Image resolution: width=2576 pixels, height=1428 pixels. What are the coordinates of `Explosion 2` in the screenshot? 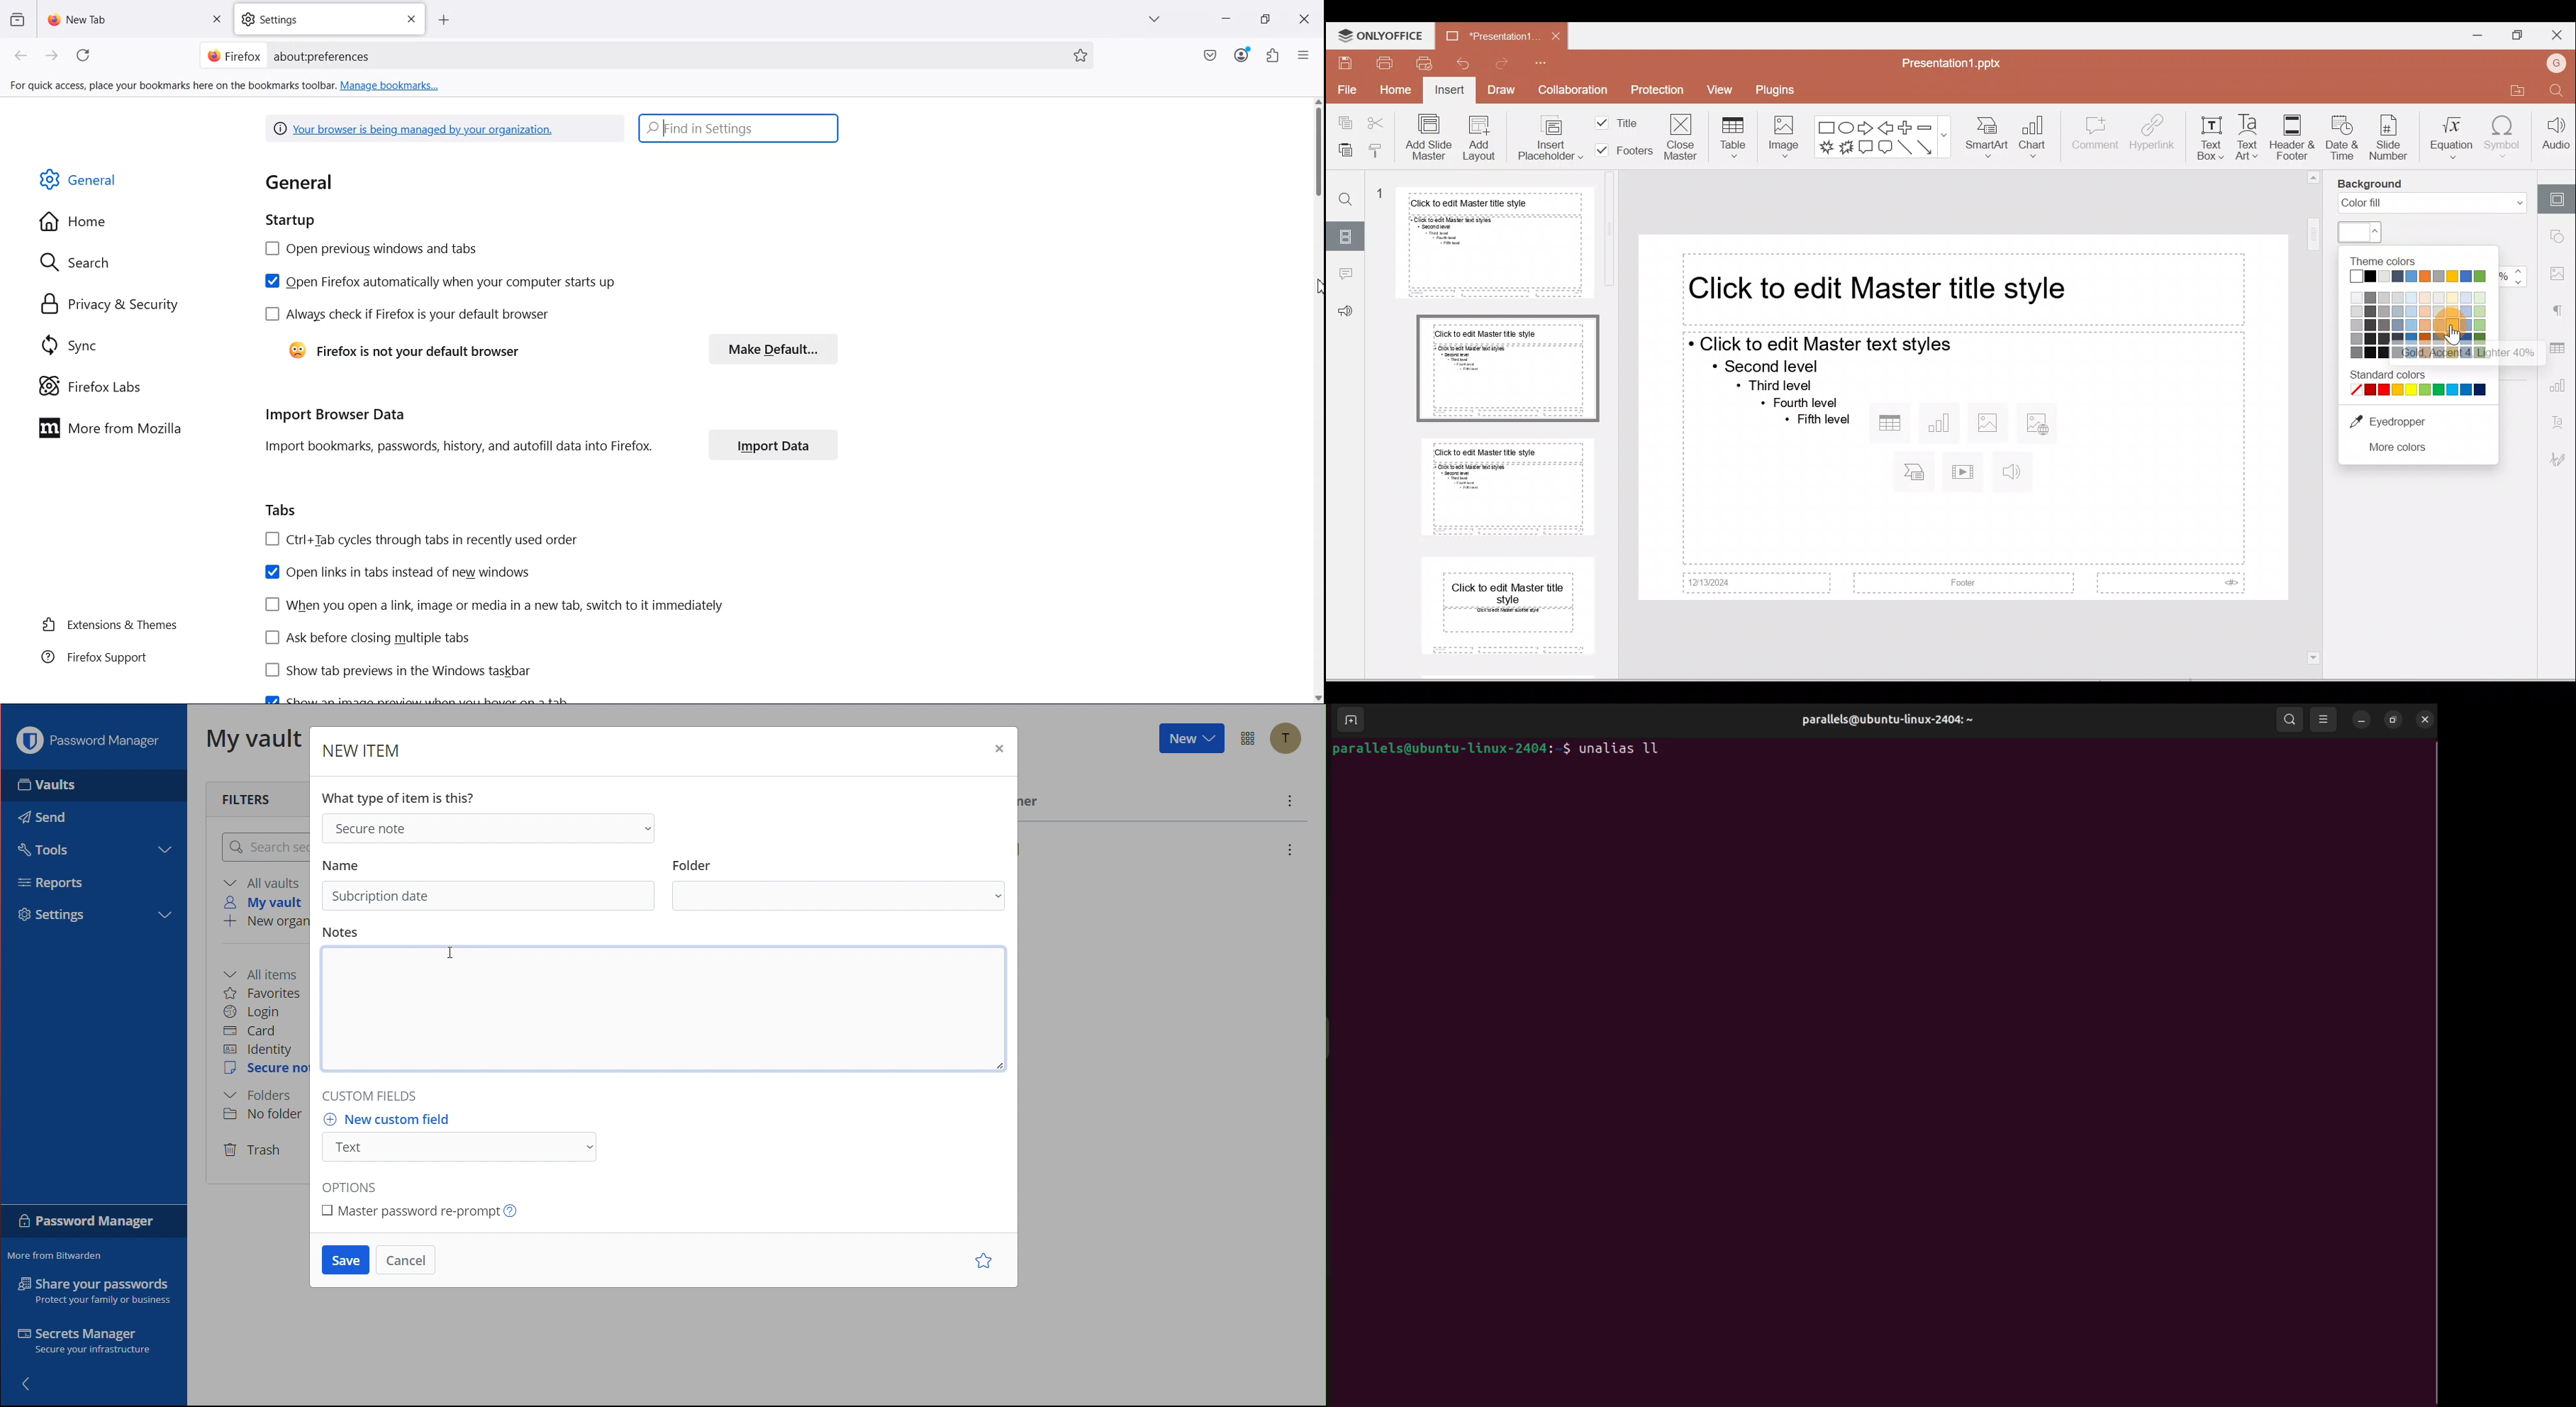 It's located at (1847, 149).